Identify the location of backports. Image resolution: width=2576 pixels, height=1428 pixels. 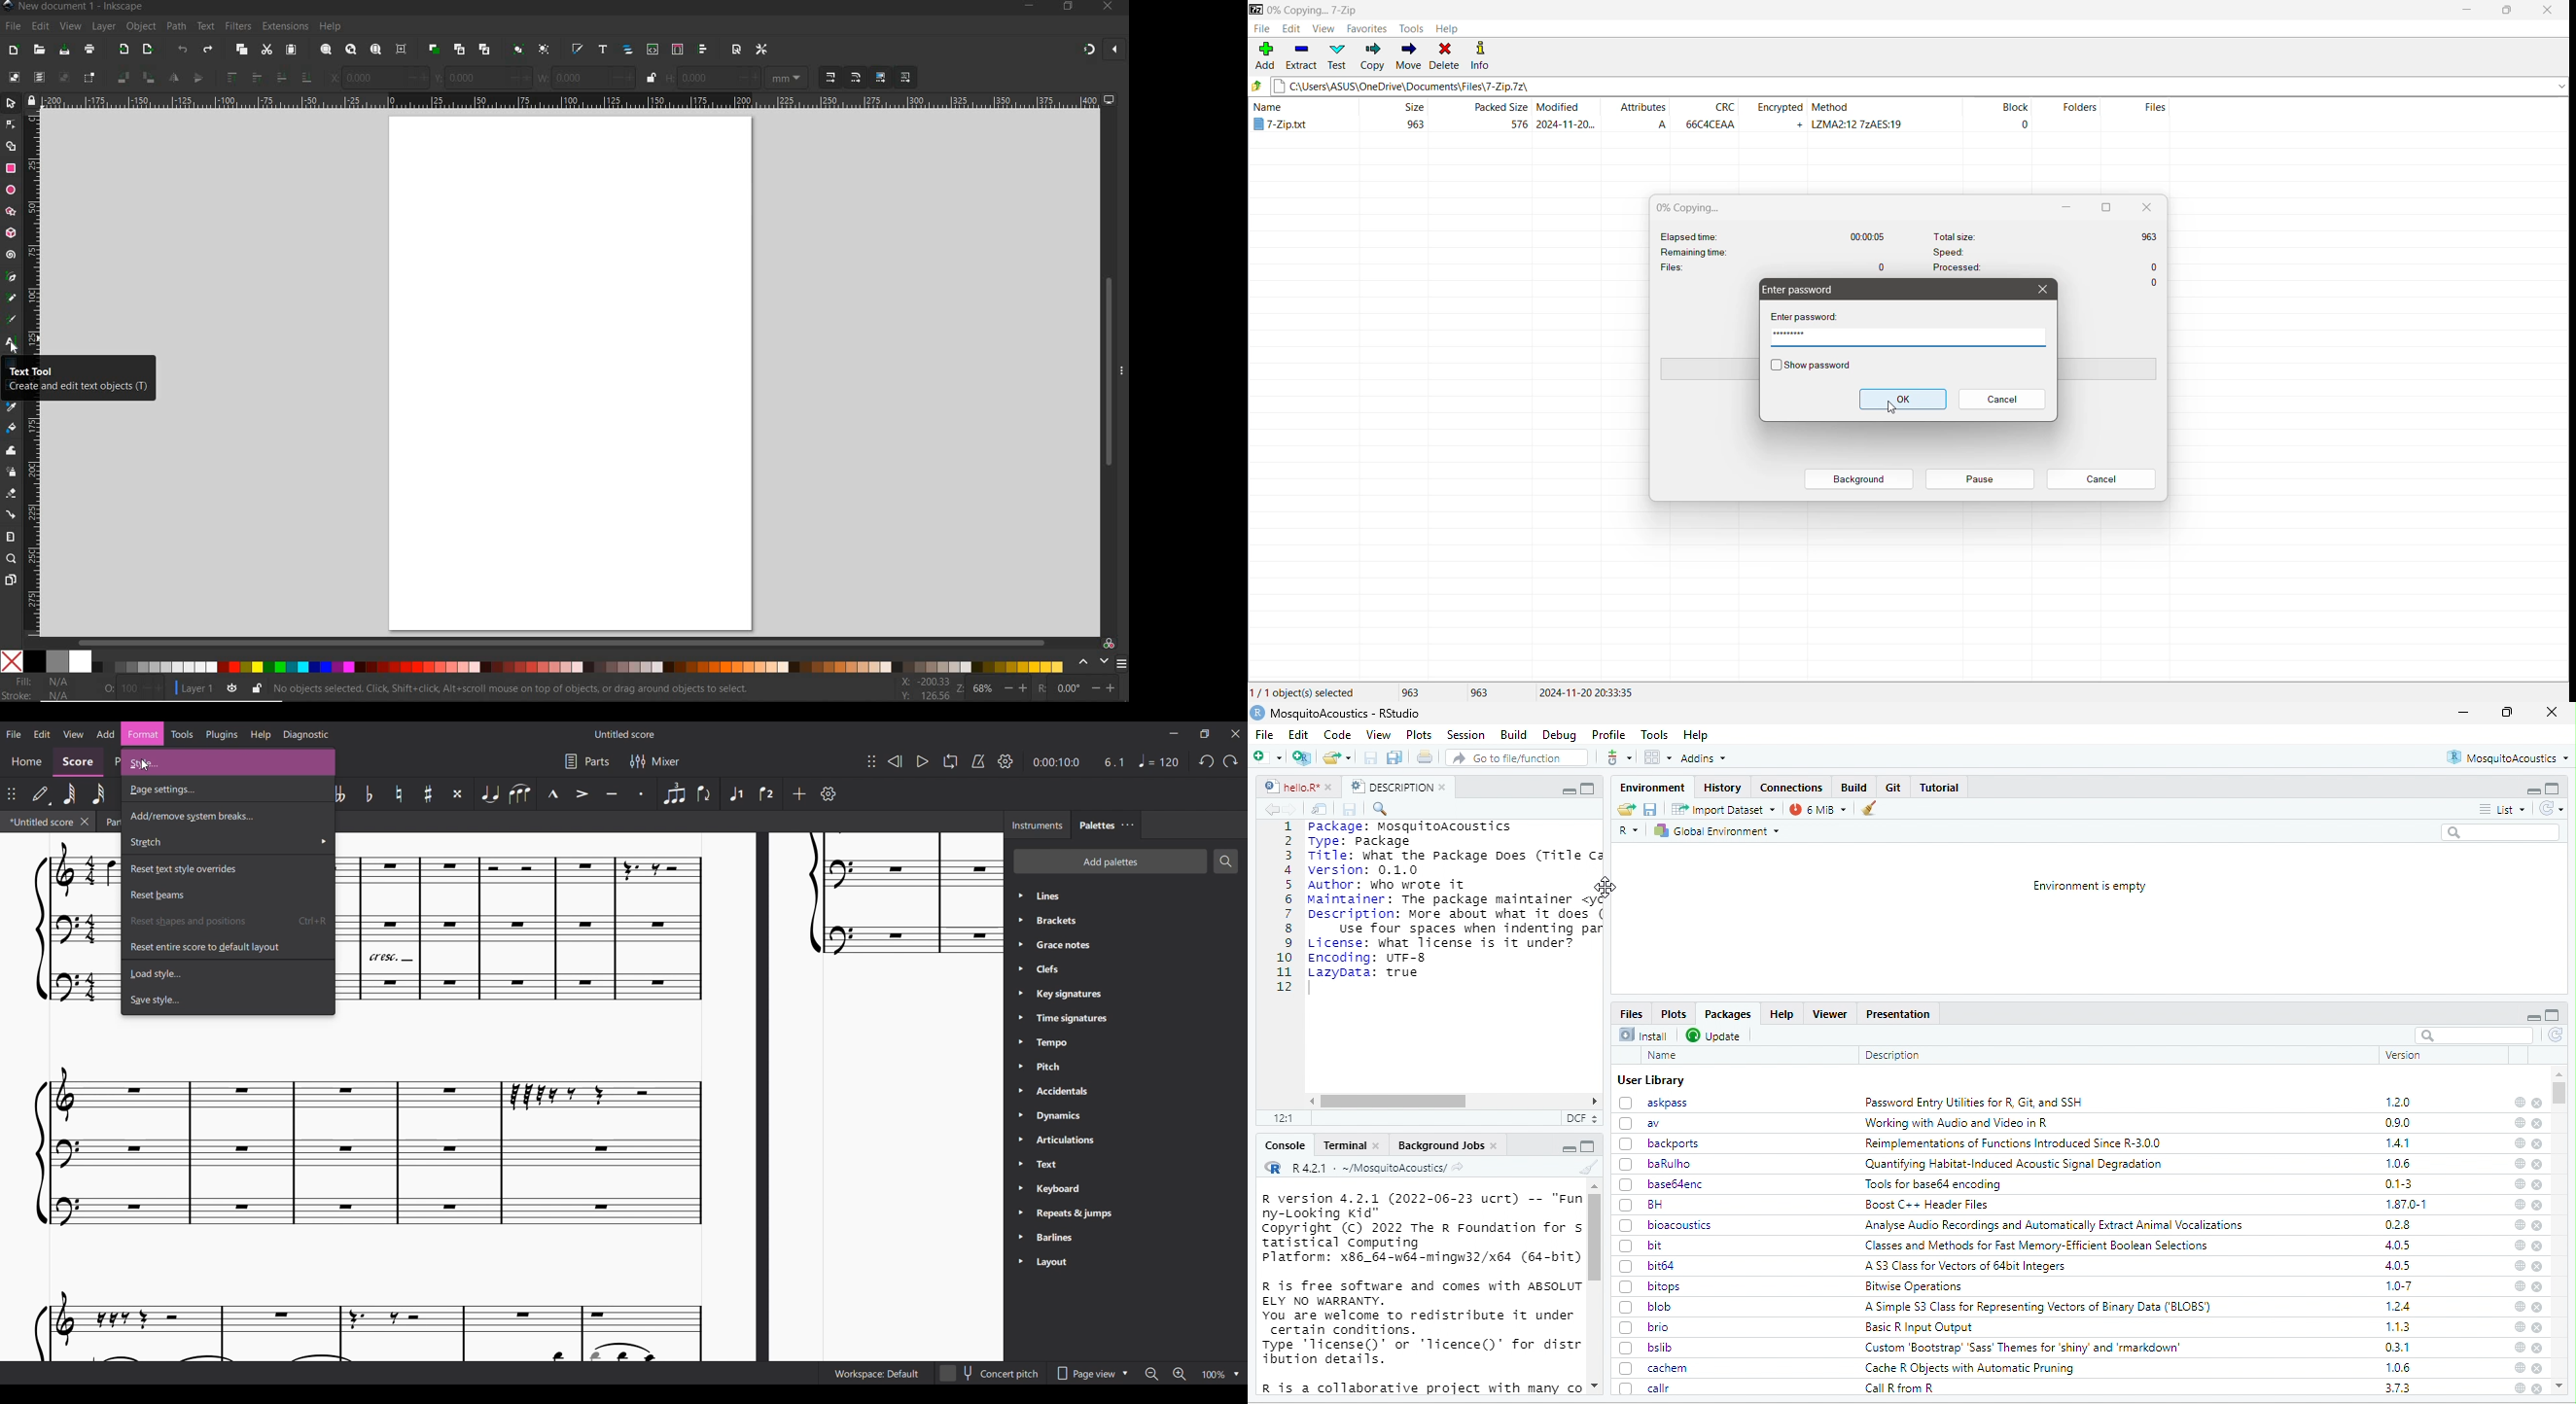
(1659, 1143).